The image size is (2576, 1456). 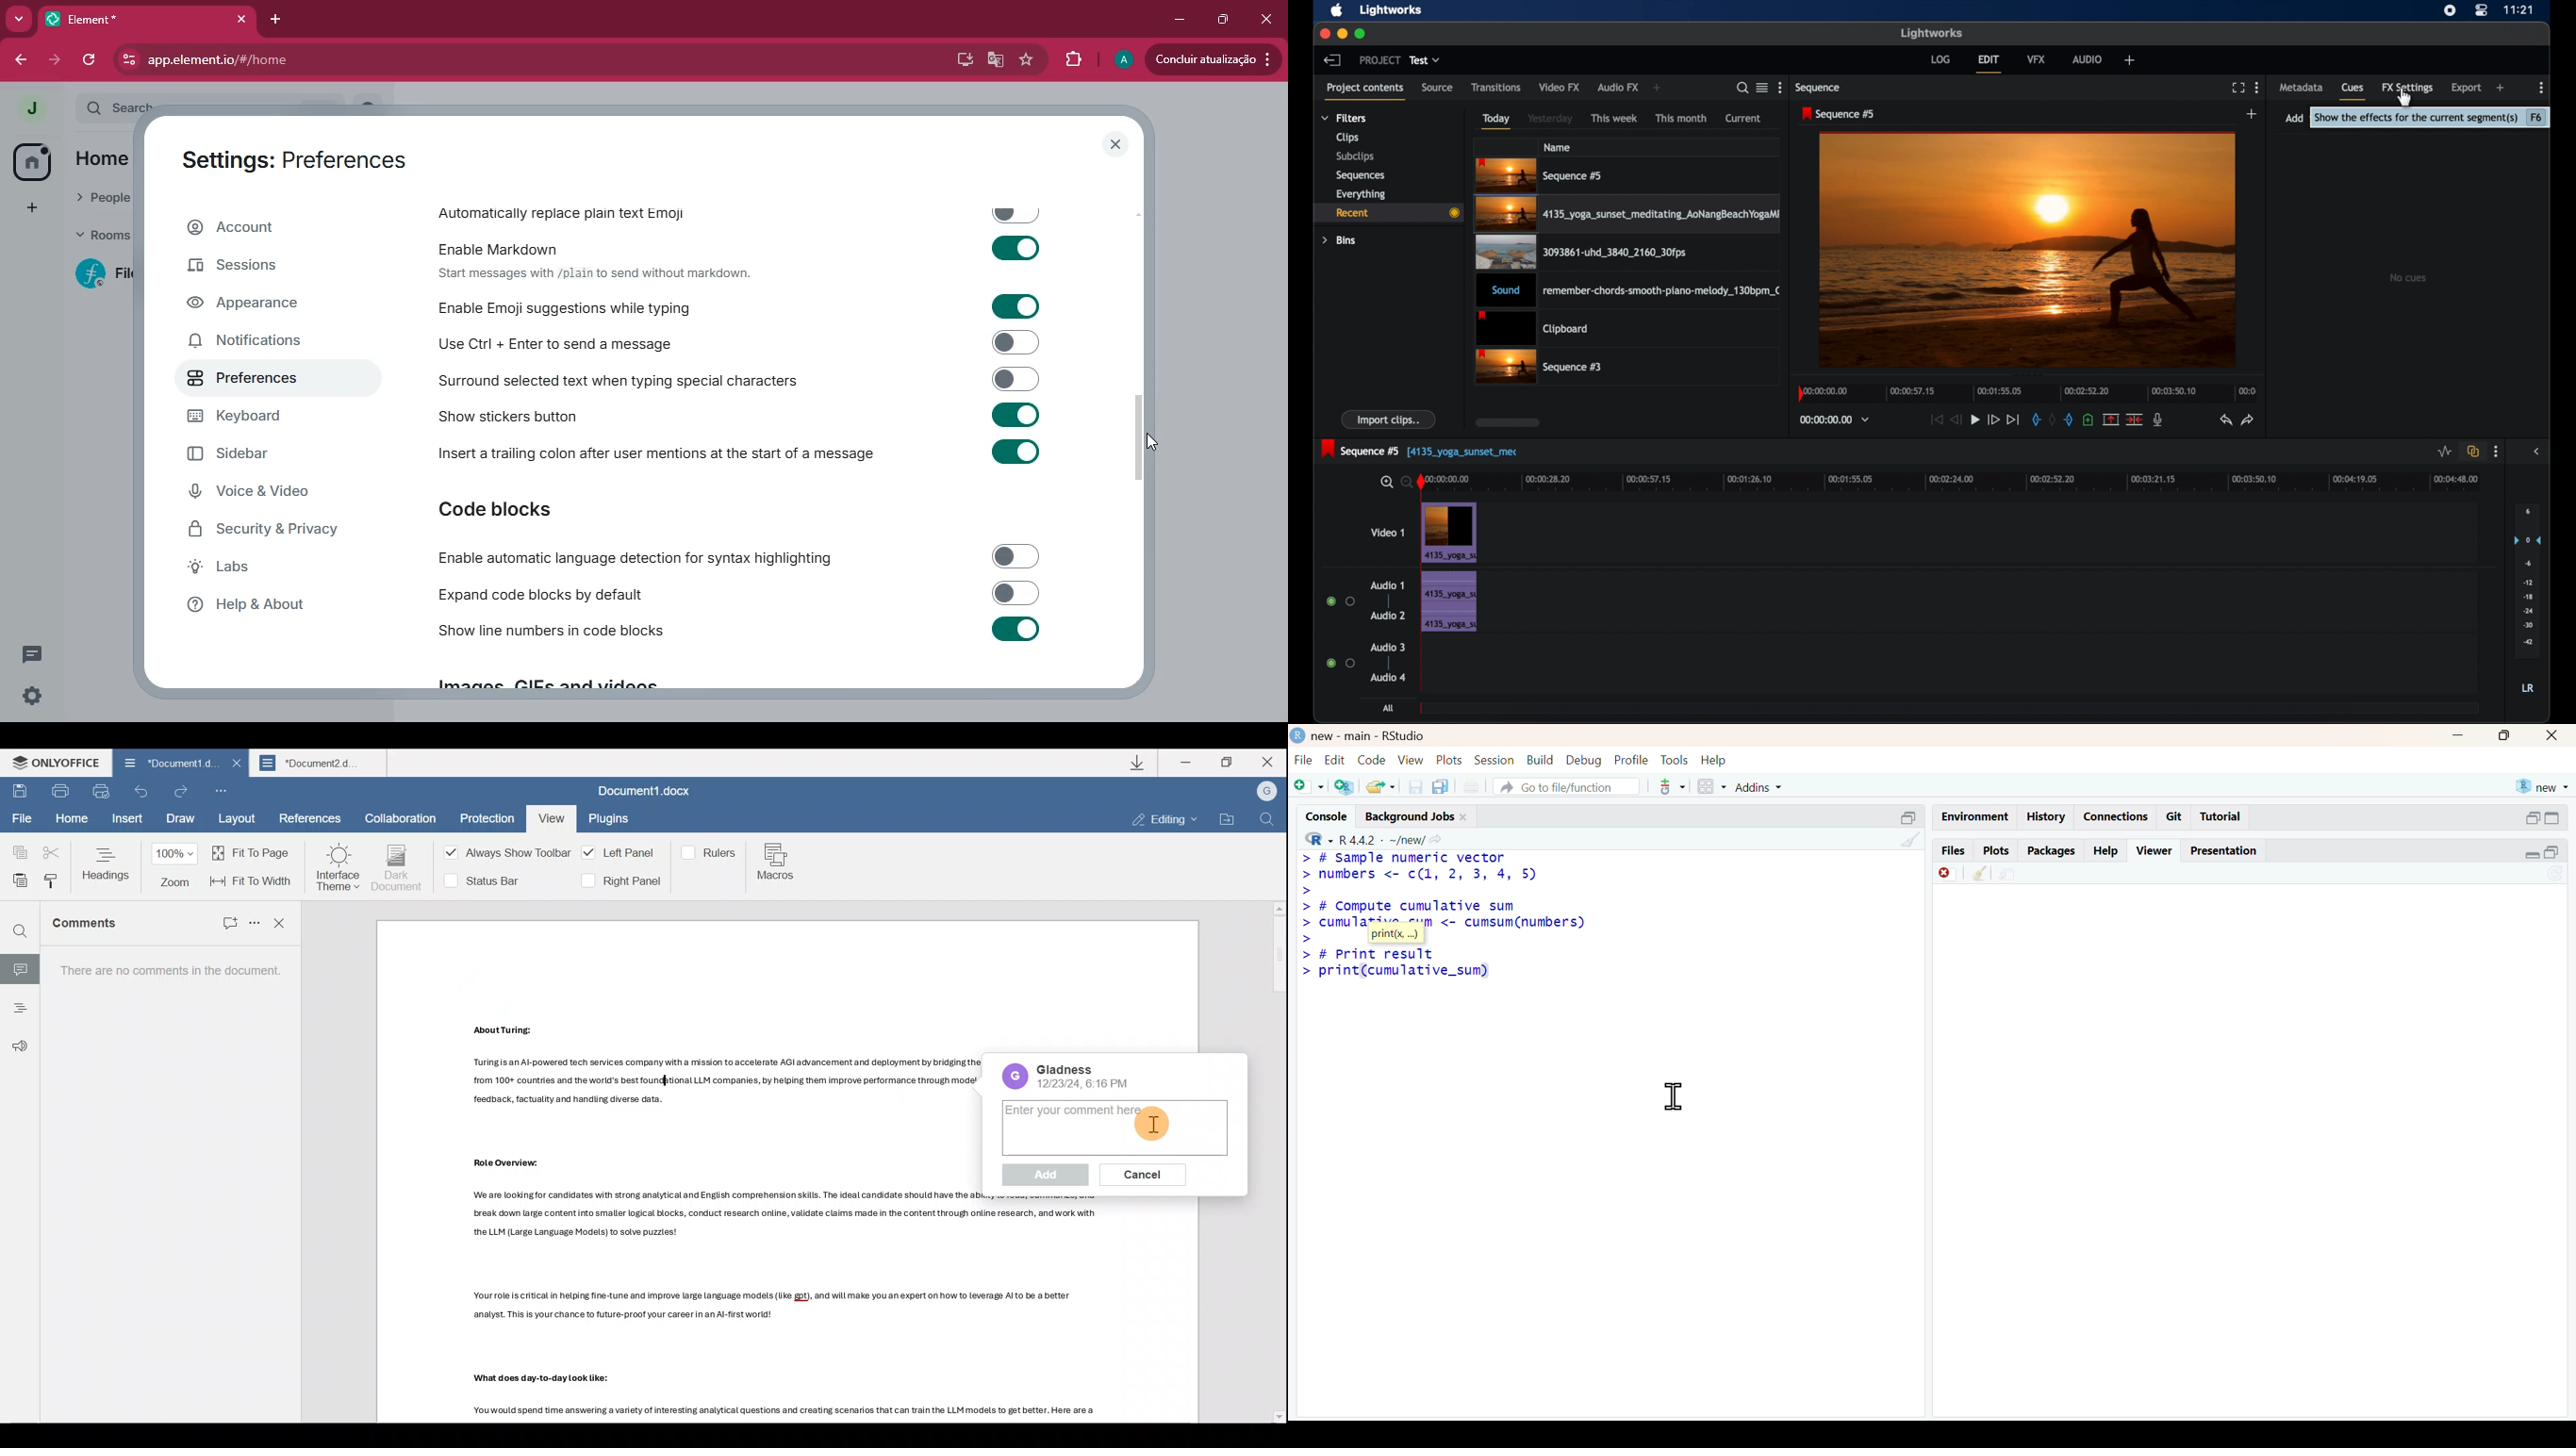 What do you see at coordinates (743, 341) in the screenshot?
I see `Use Ctrl + Enter to send a message` at bounding box center [743, 341].